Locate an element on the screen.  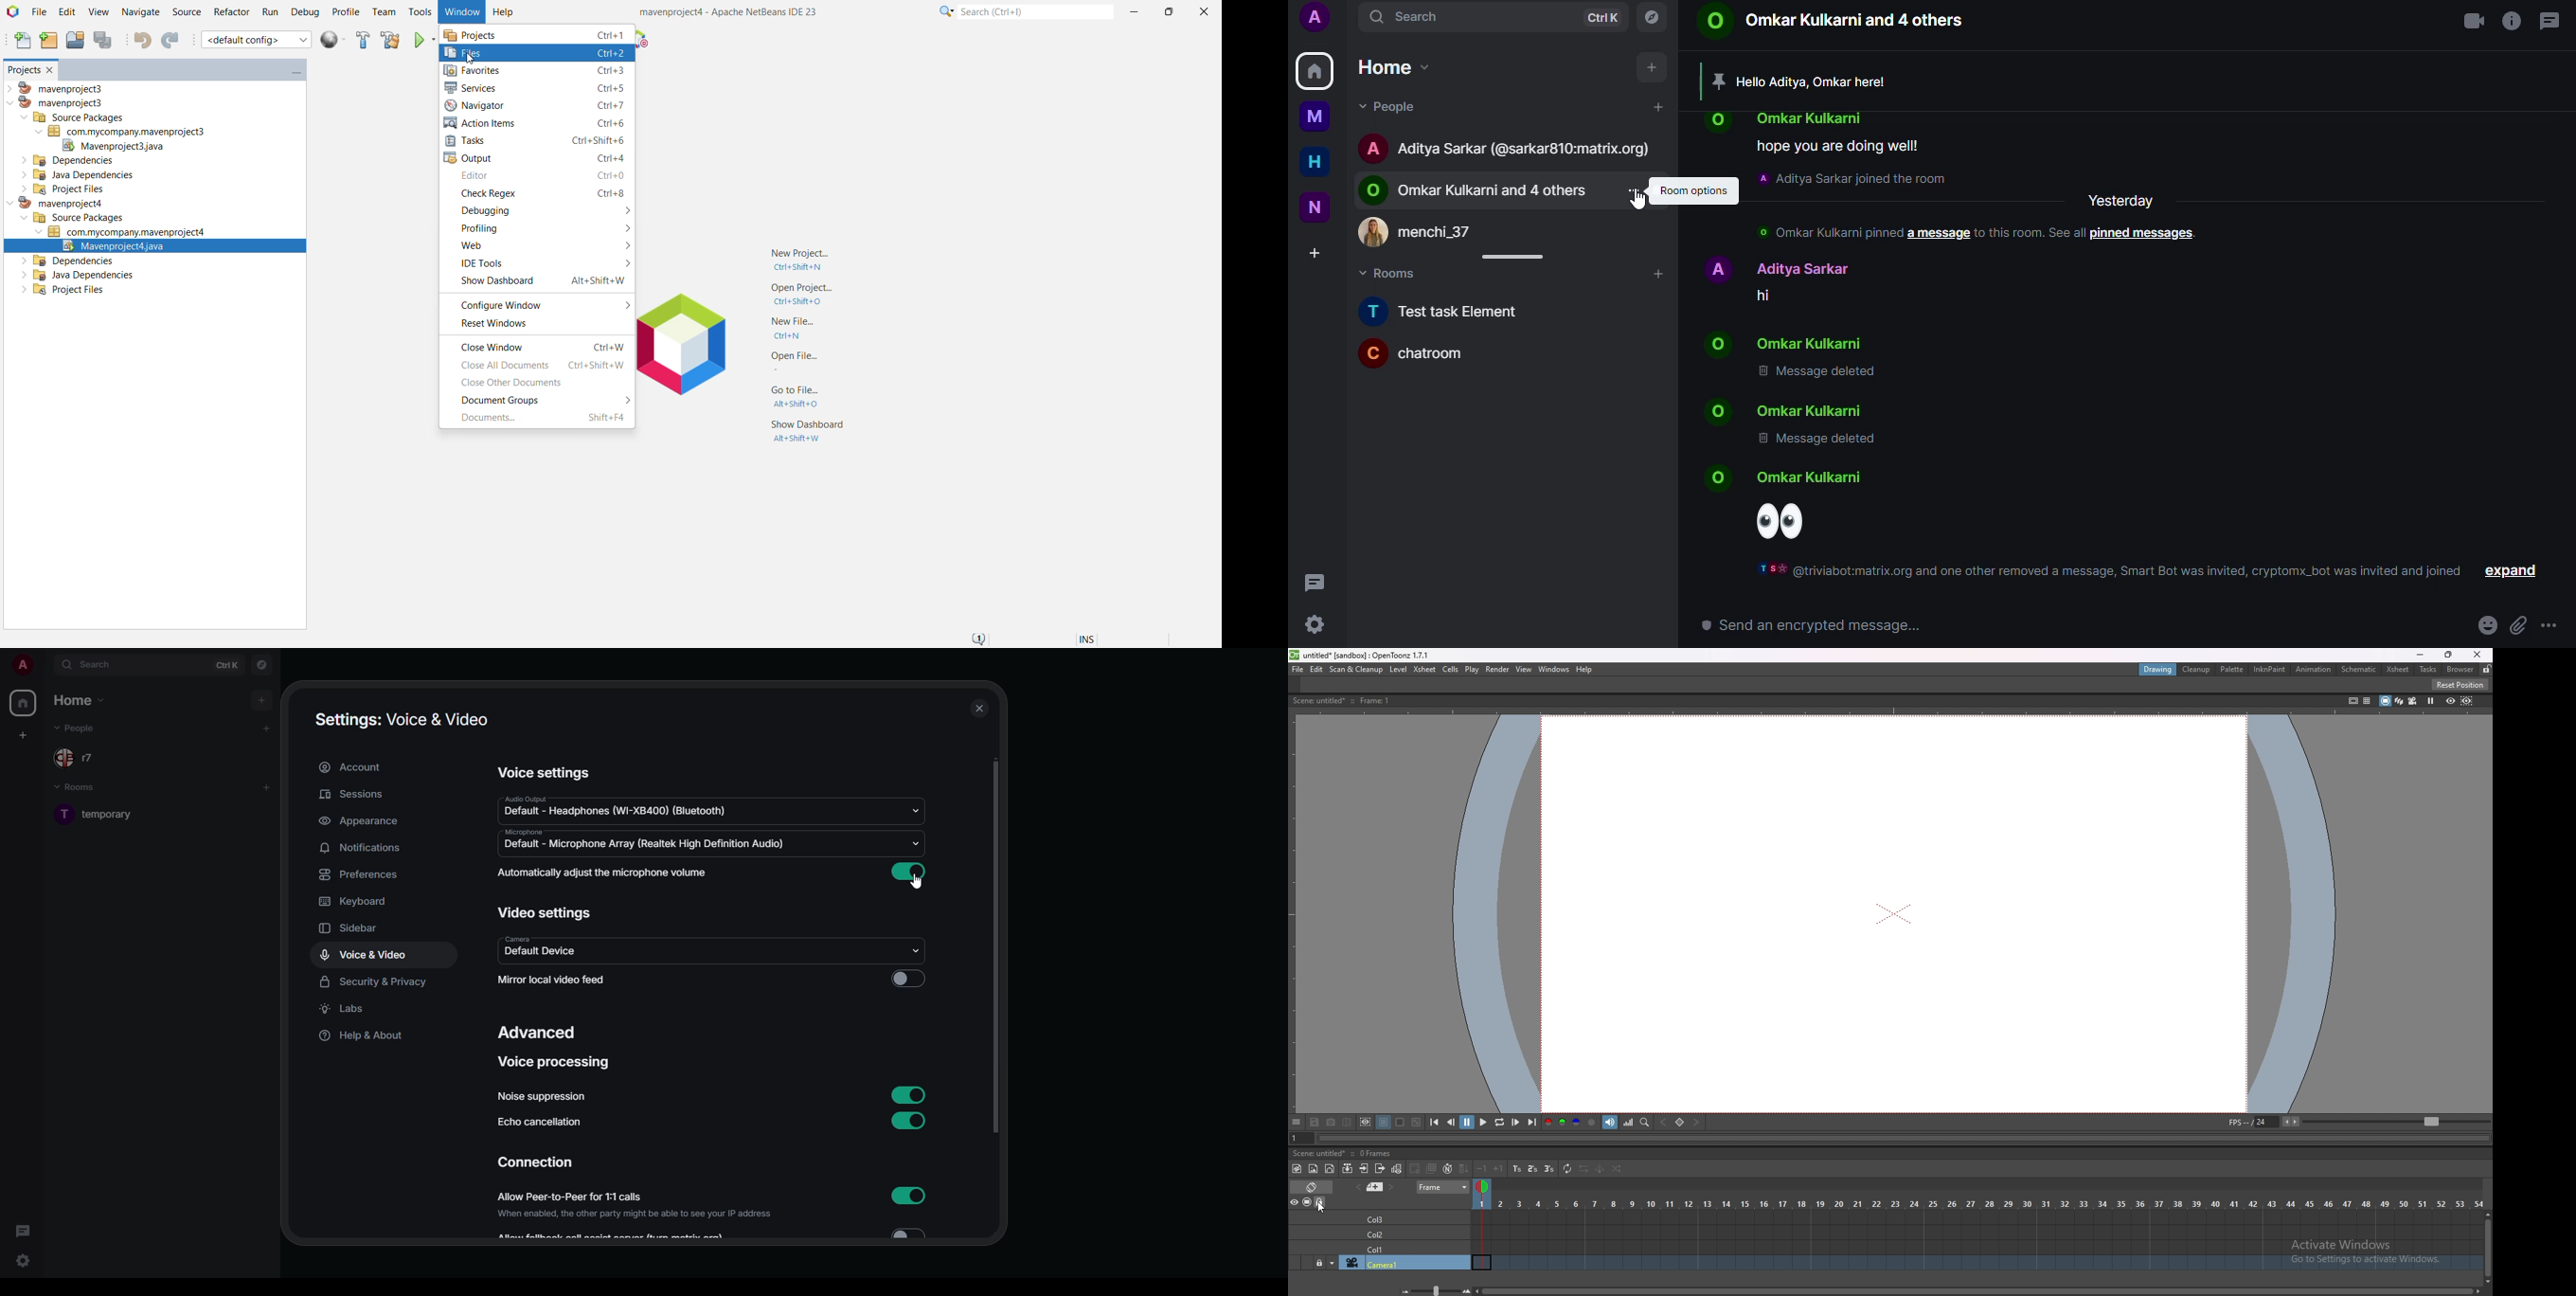
scroll bar is located at coordinates (995, 946).